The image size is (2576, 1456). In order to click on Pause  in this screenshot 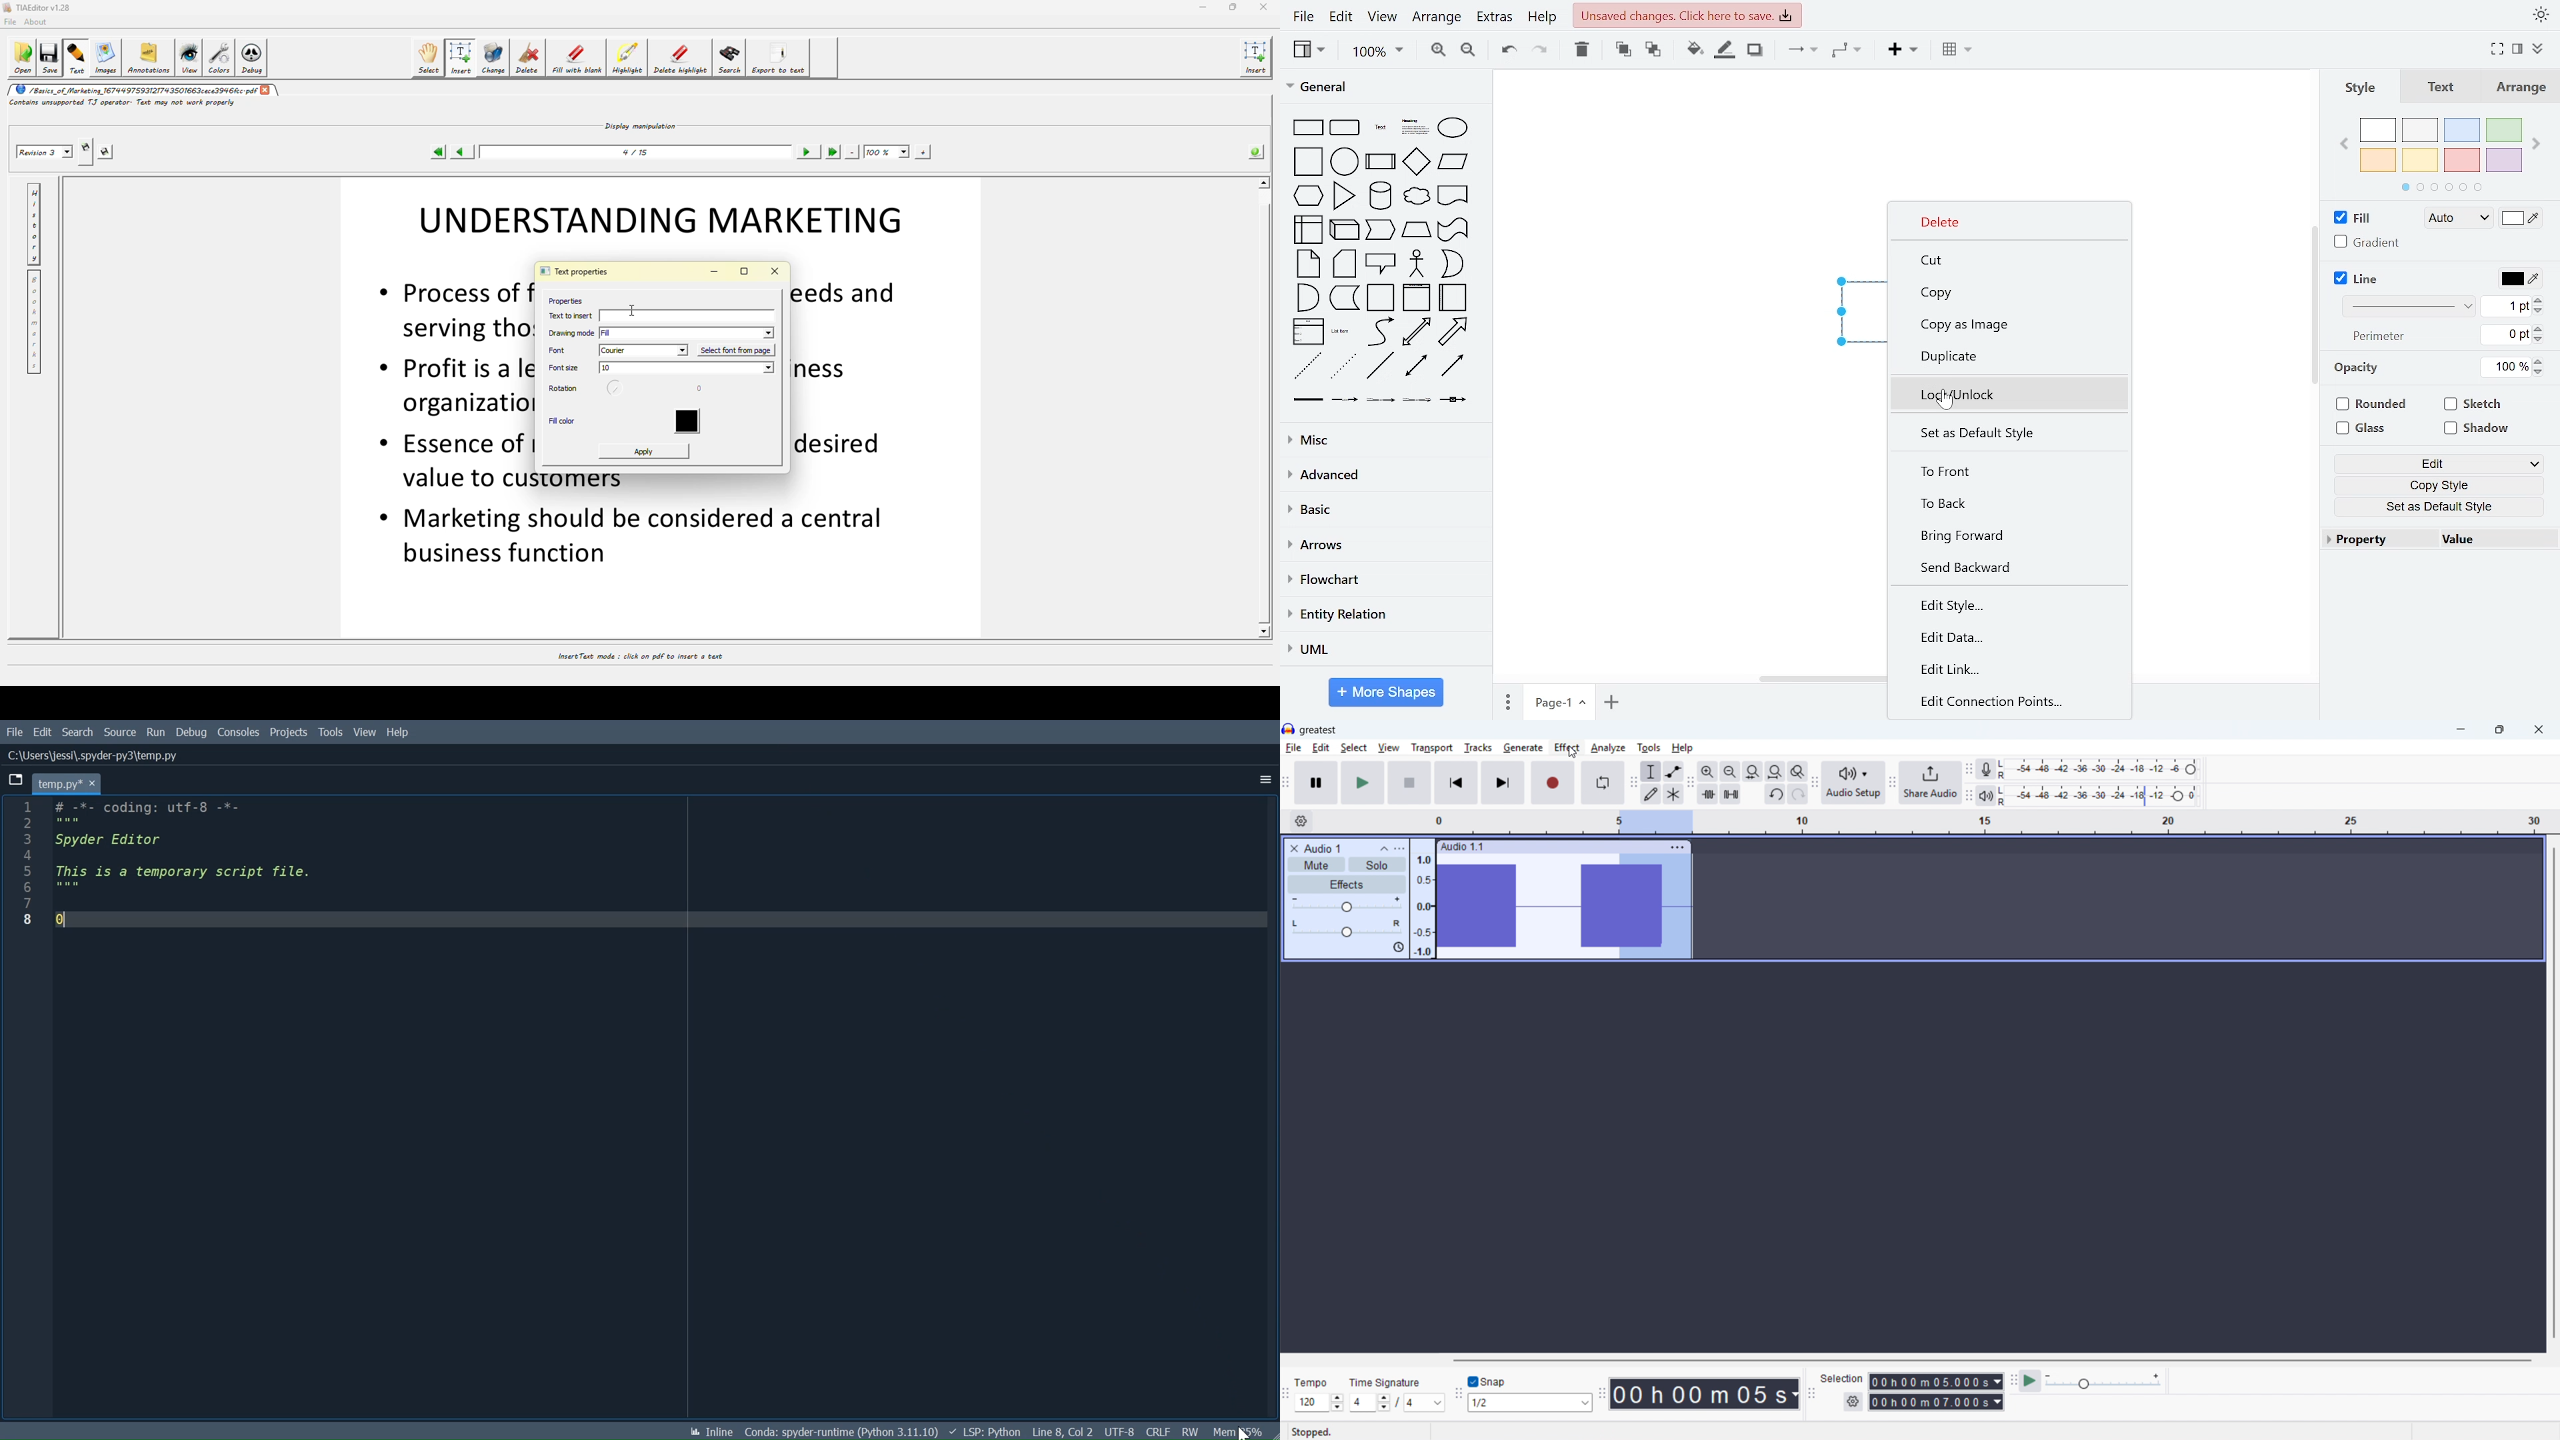, I will do `click(1316, 783)`.